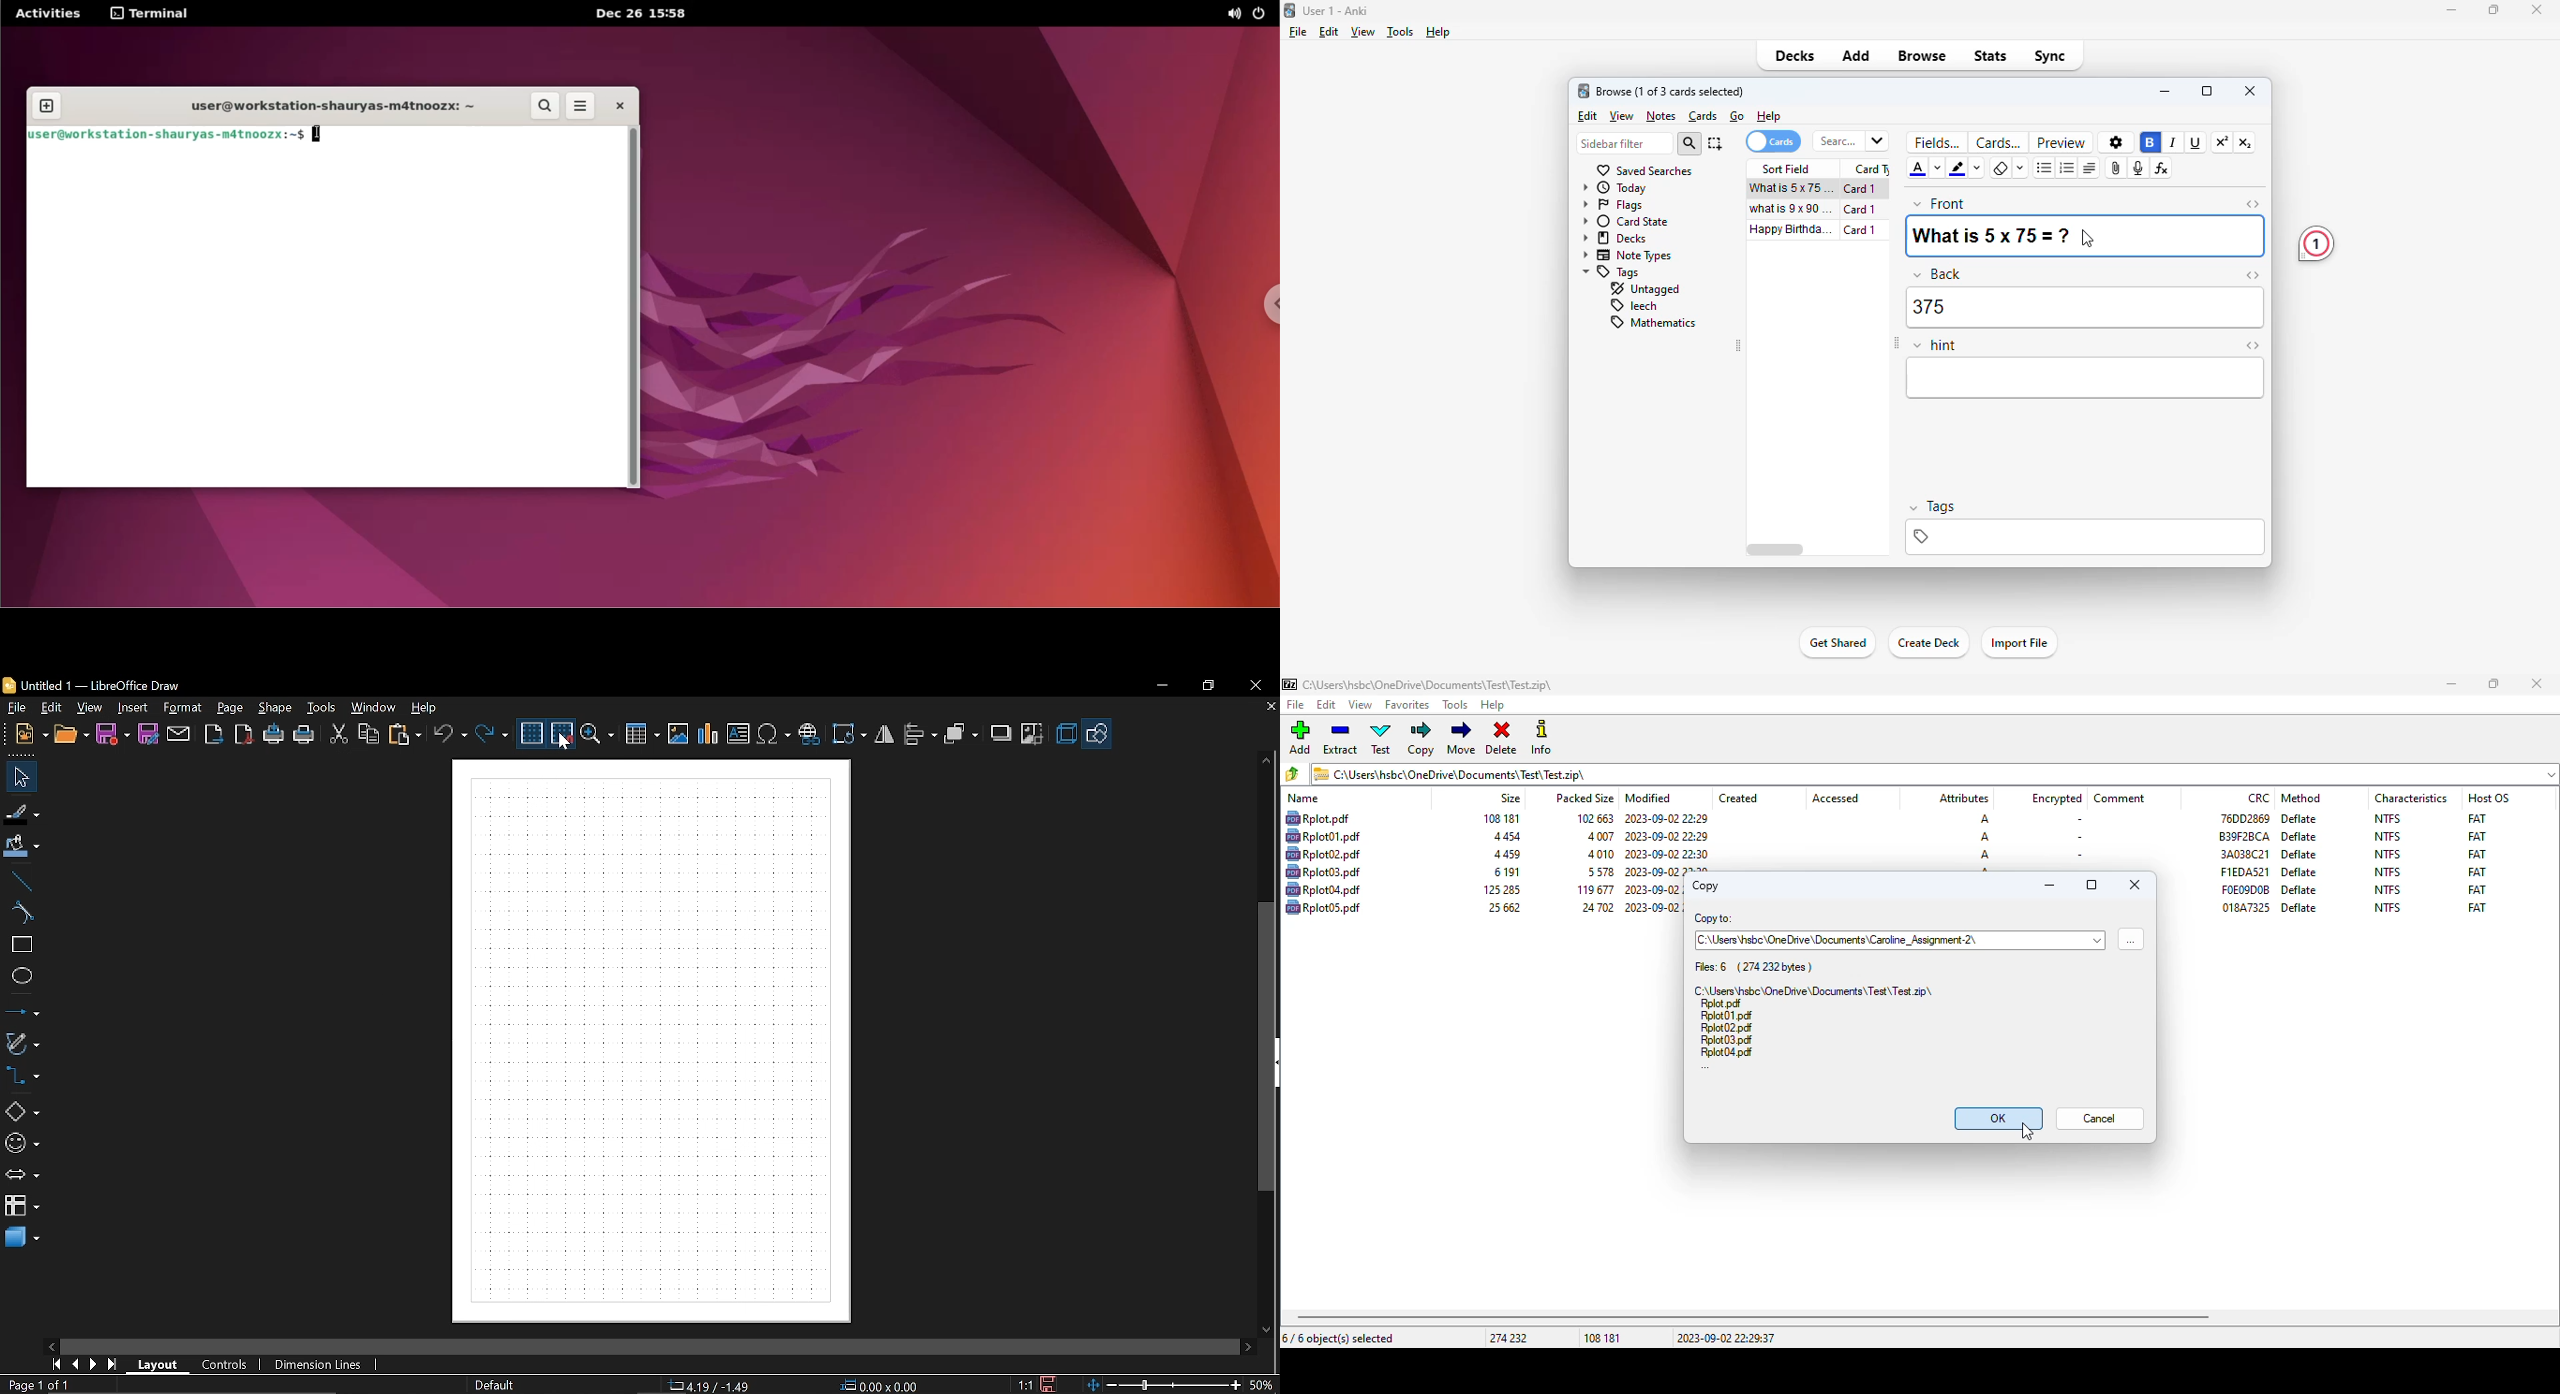 The width and height of the screenshot is (2576, 1400). What do you see at coordinates (1727, 1053) in the screenshot?
I see `file` at bounding box center [1727, 1053].